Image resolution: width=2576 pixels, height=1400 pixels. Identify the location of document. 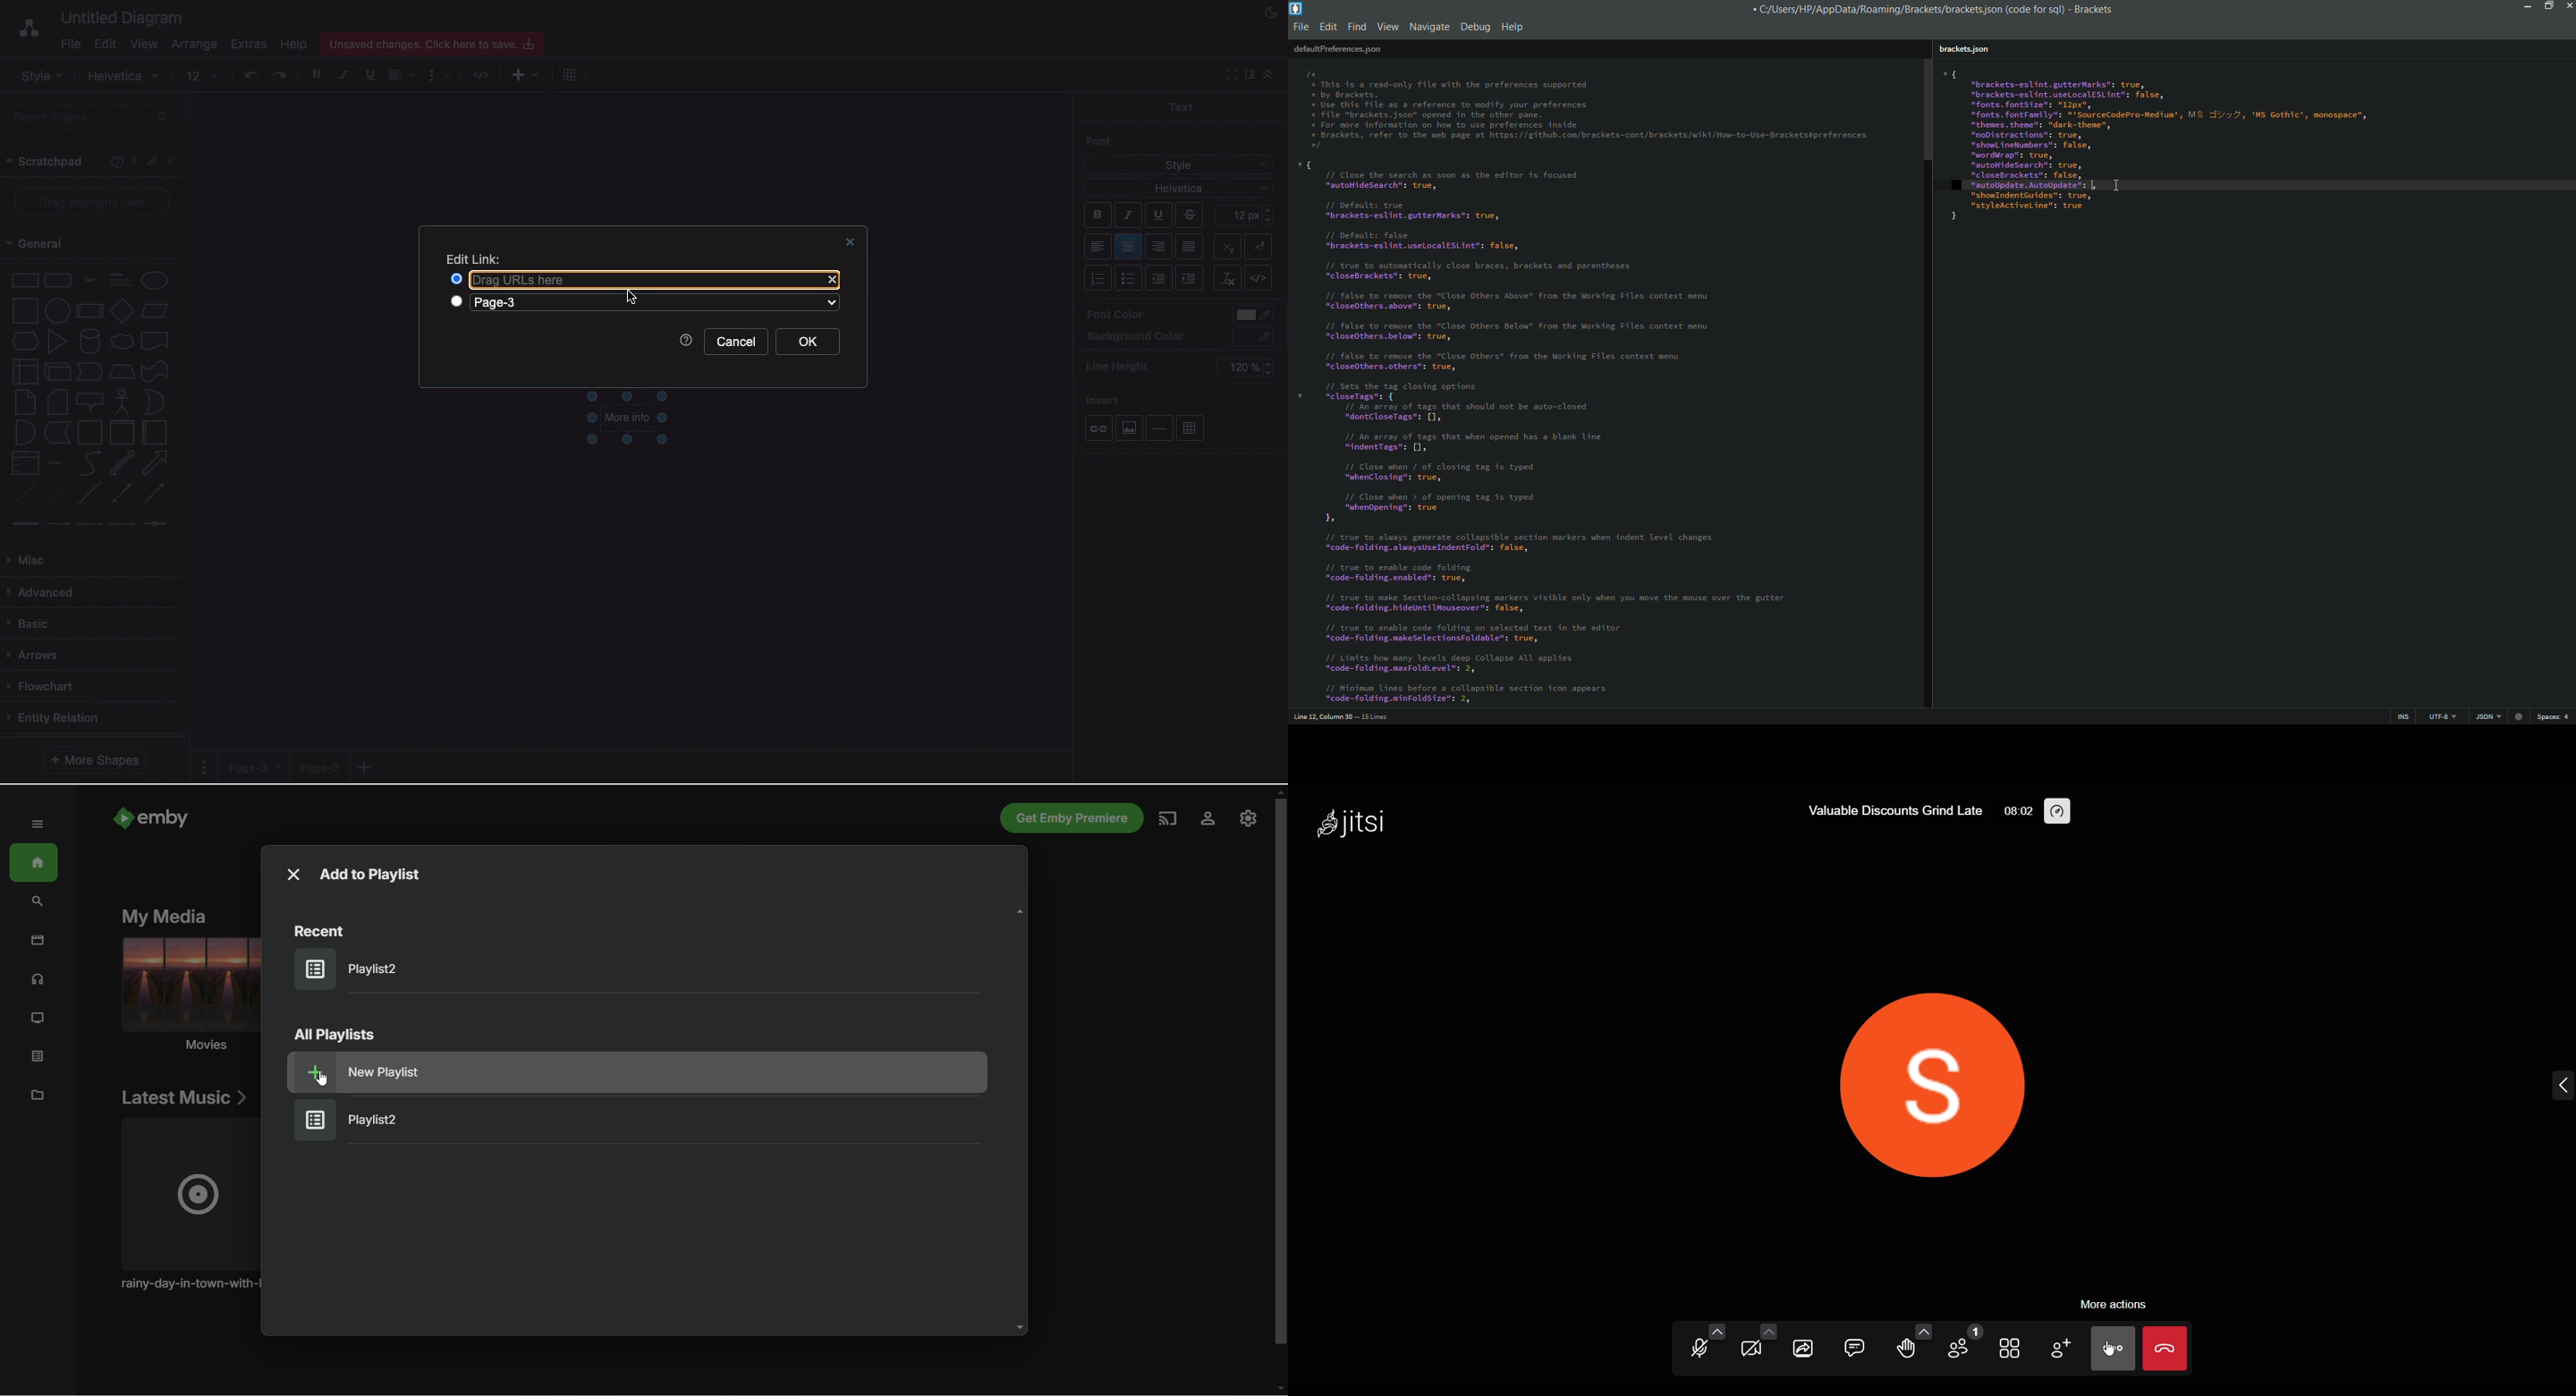
(156, 341).